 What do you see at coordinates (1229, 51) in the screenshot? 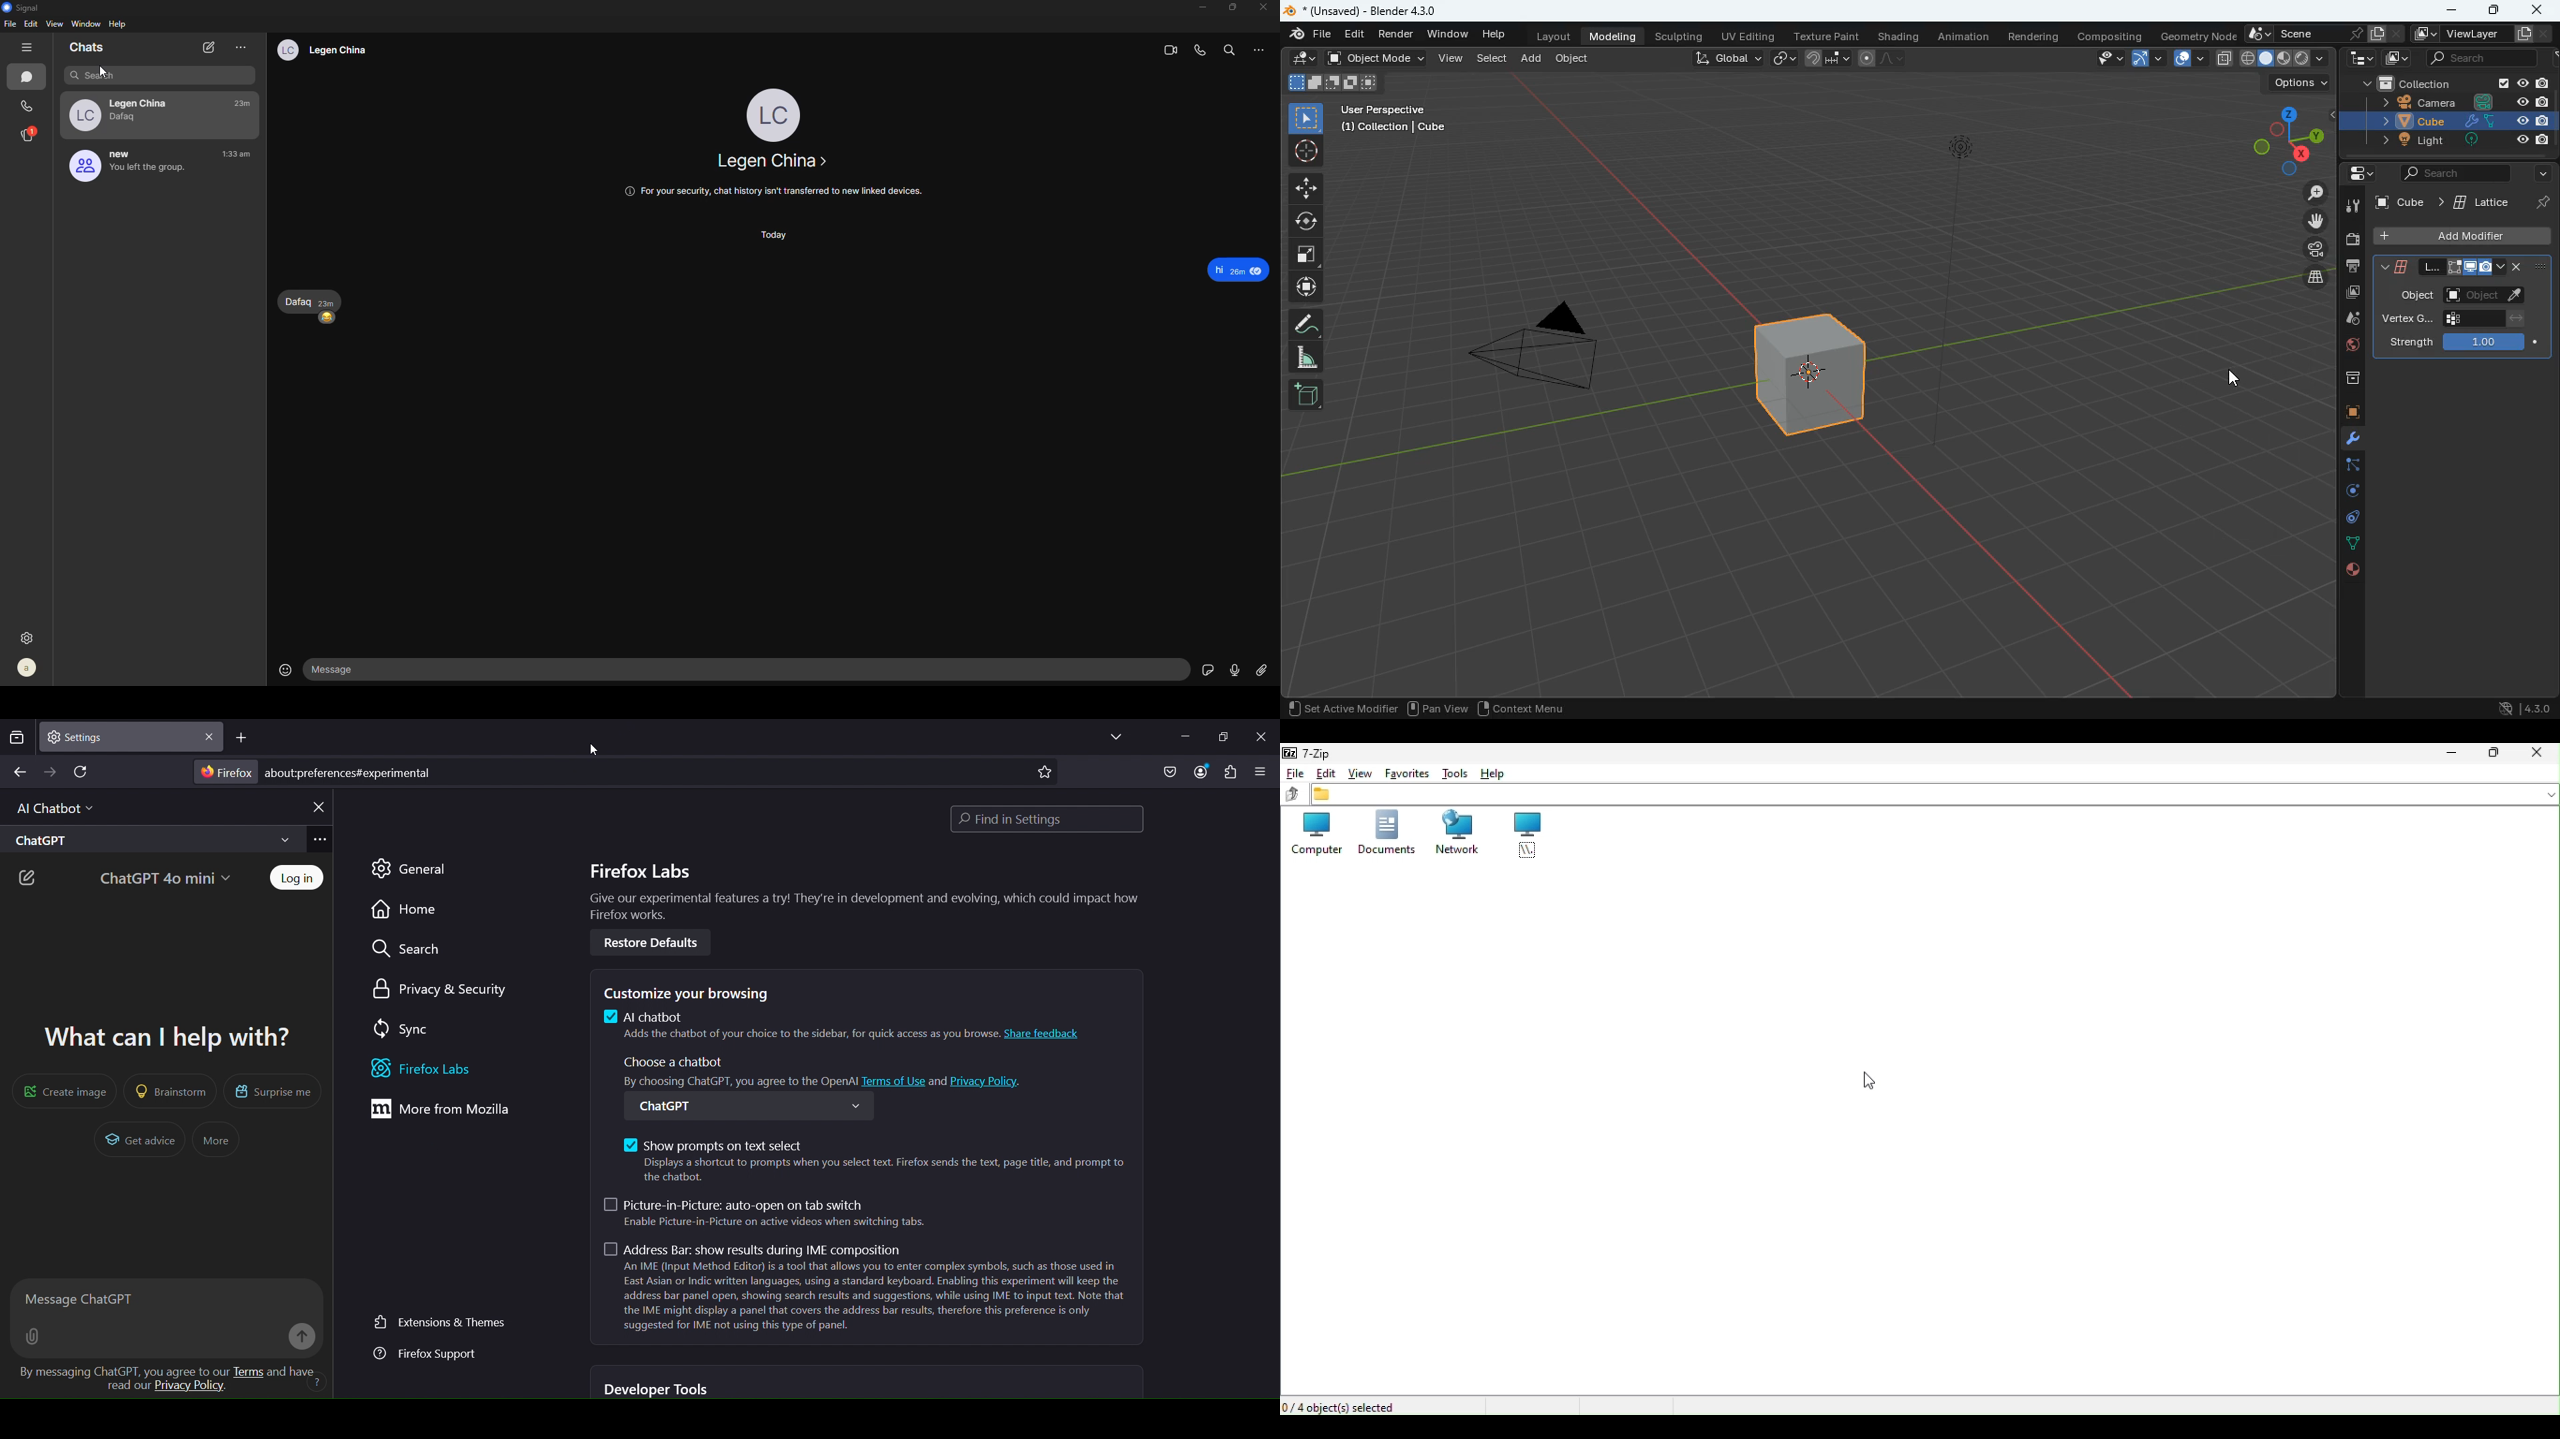
I see `search` at bounding box center [1229, 51].